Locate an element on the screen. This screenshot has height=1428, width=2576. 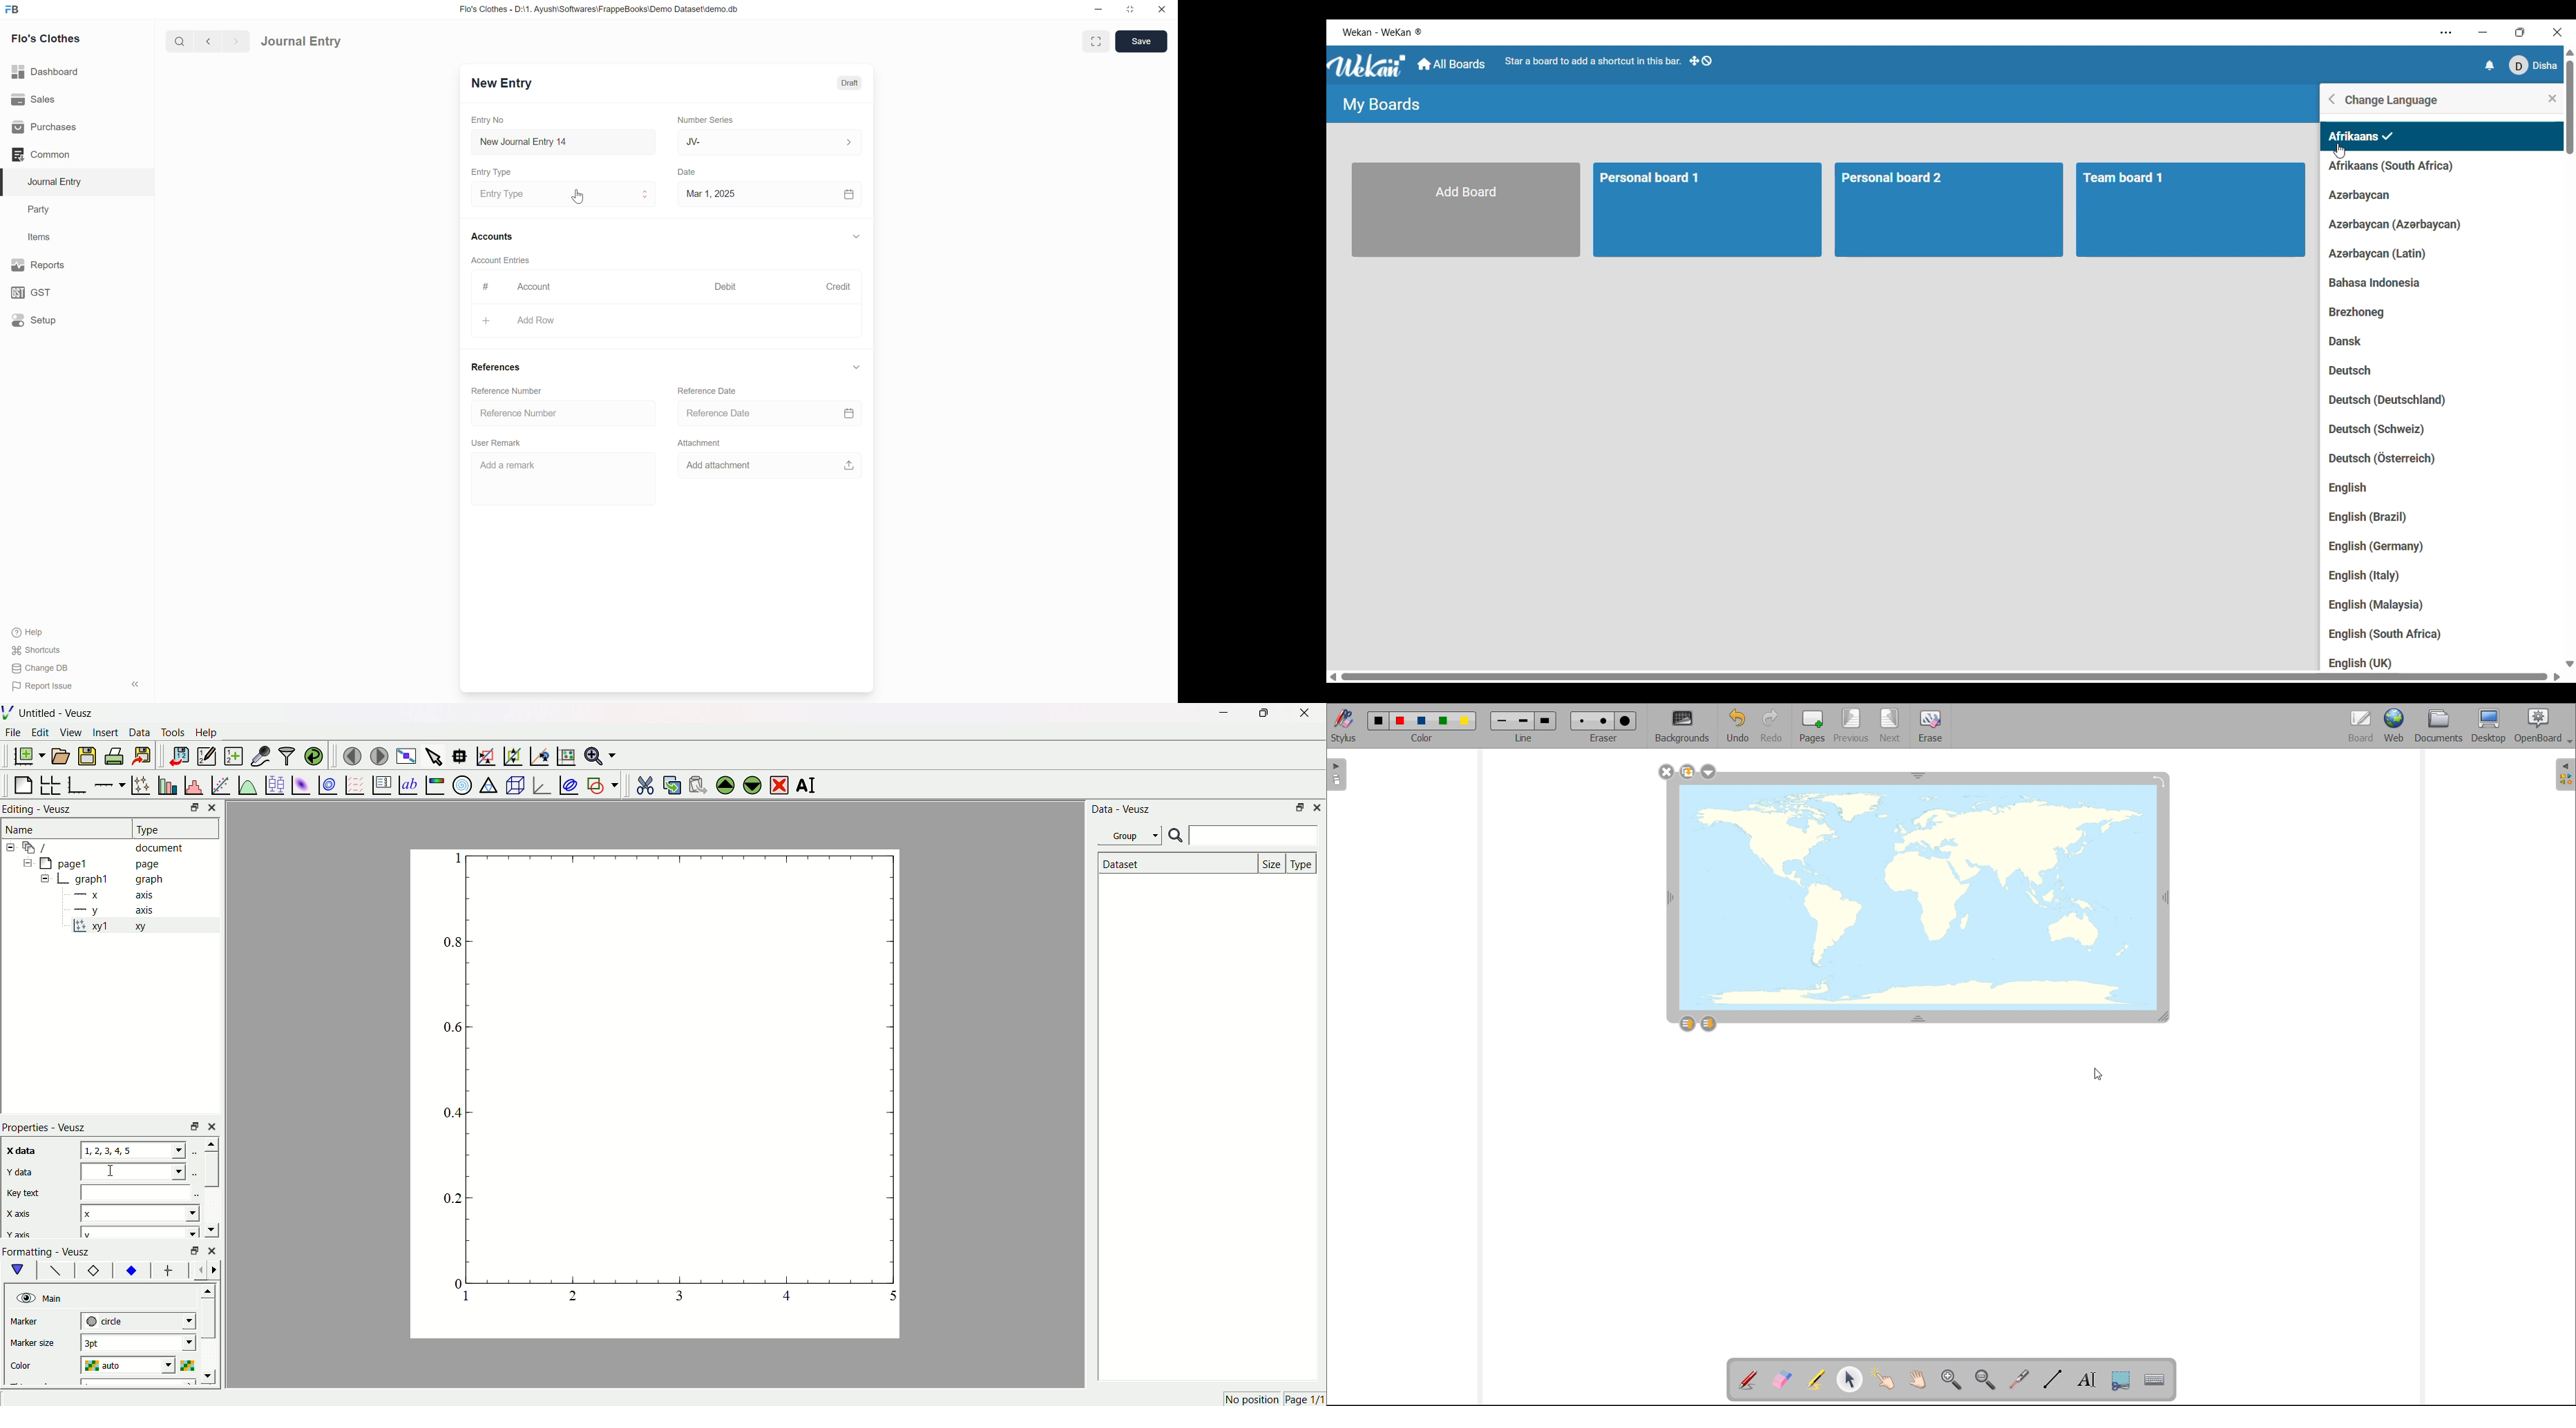
Setup is located at coordinates (34, 320).